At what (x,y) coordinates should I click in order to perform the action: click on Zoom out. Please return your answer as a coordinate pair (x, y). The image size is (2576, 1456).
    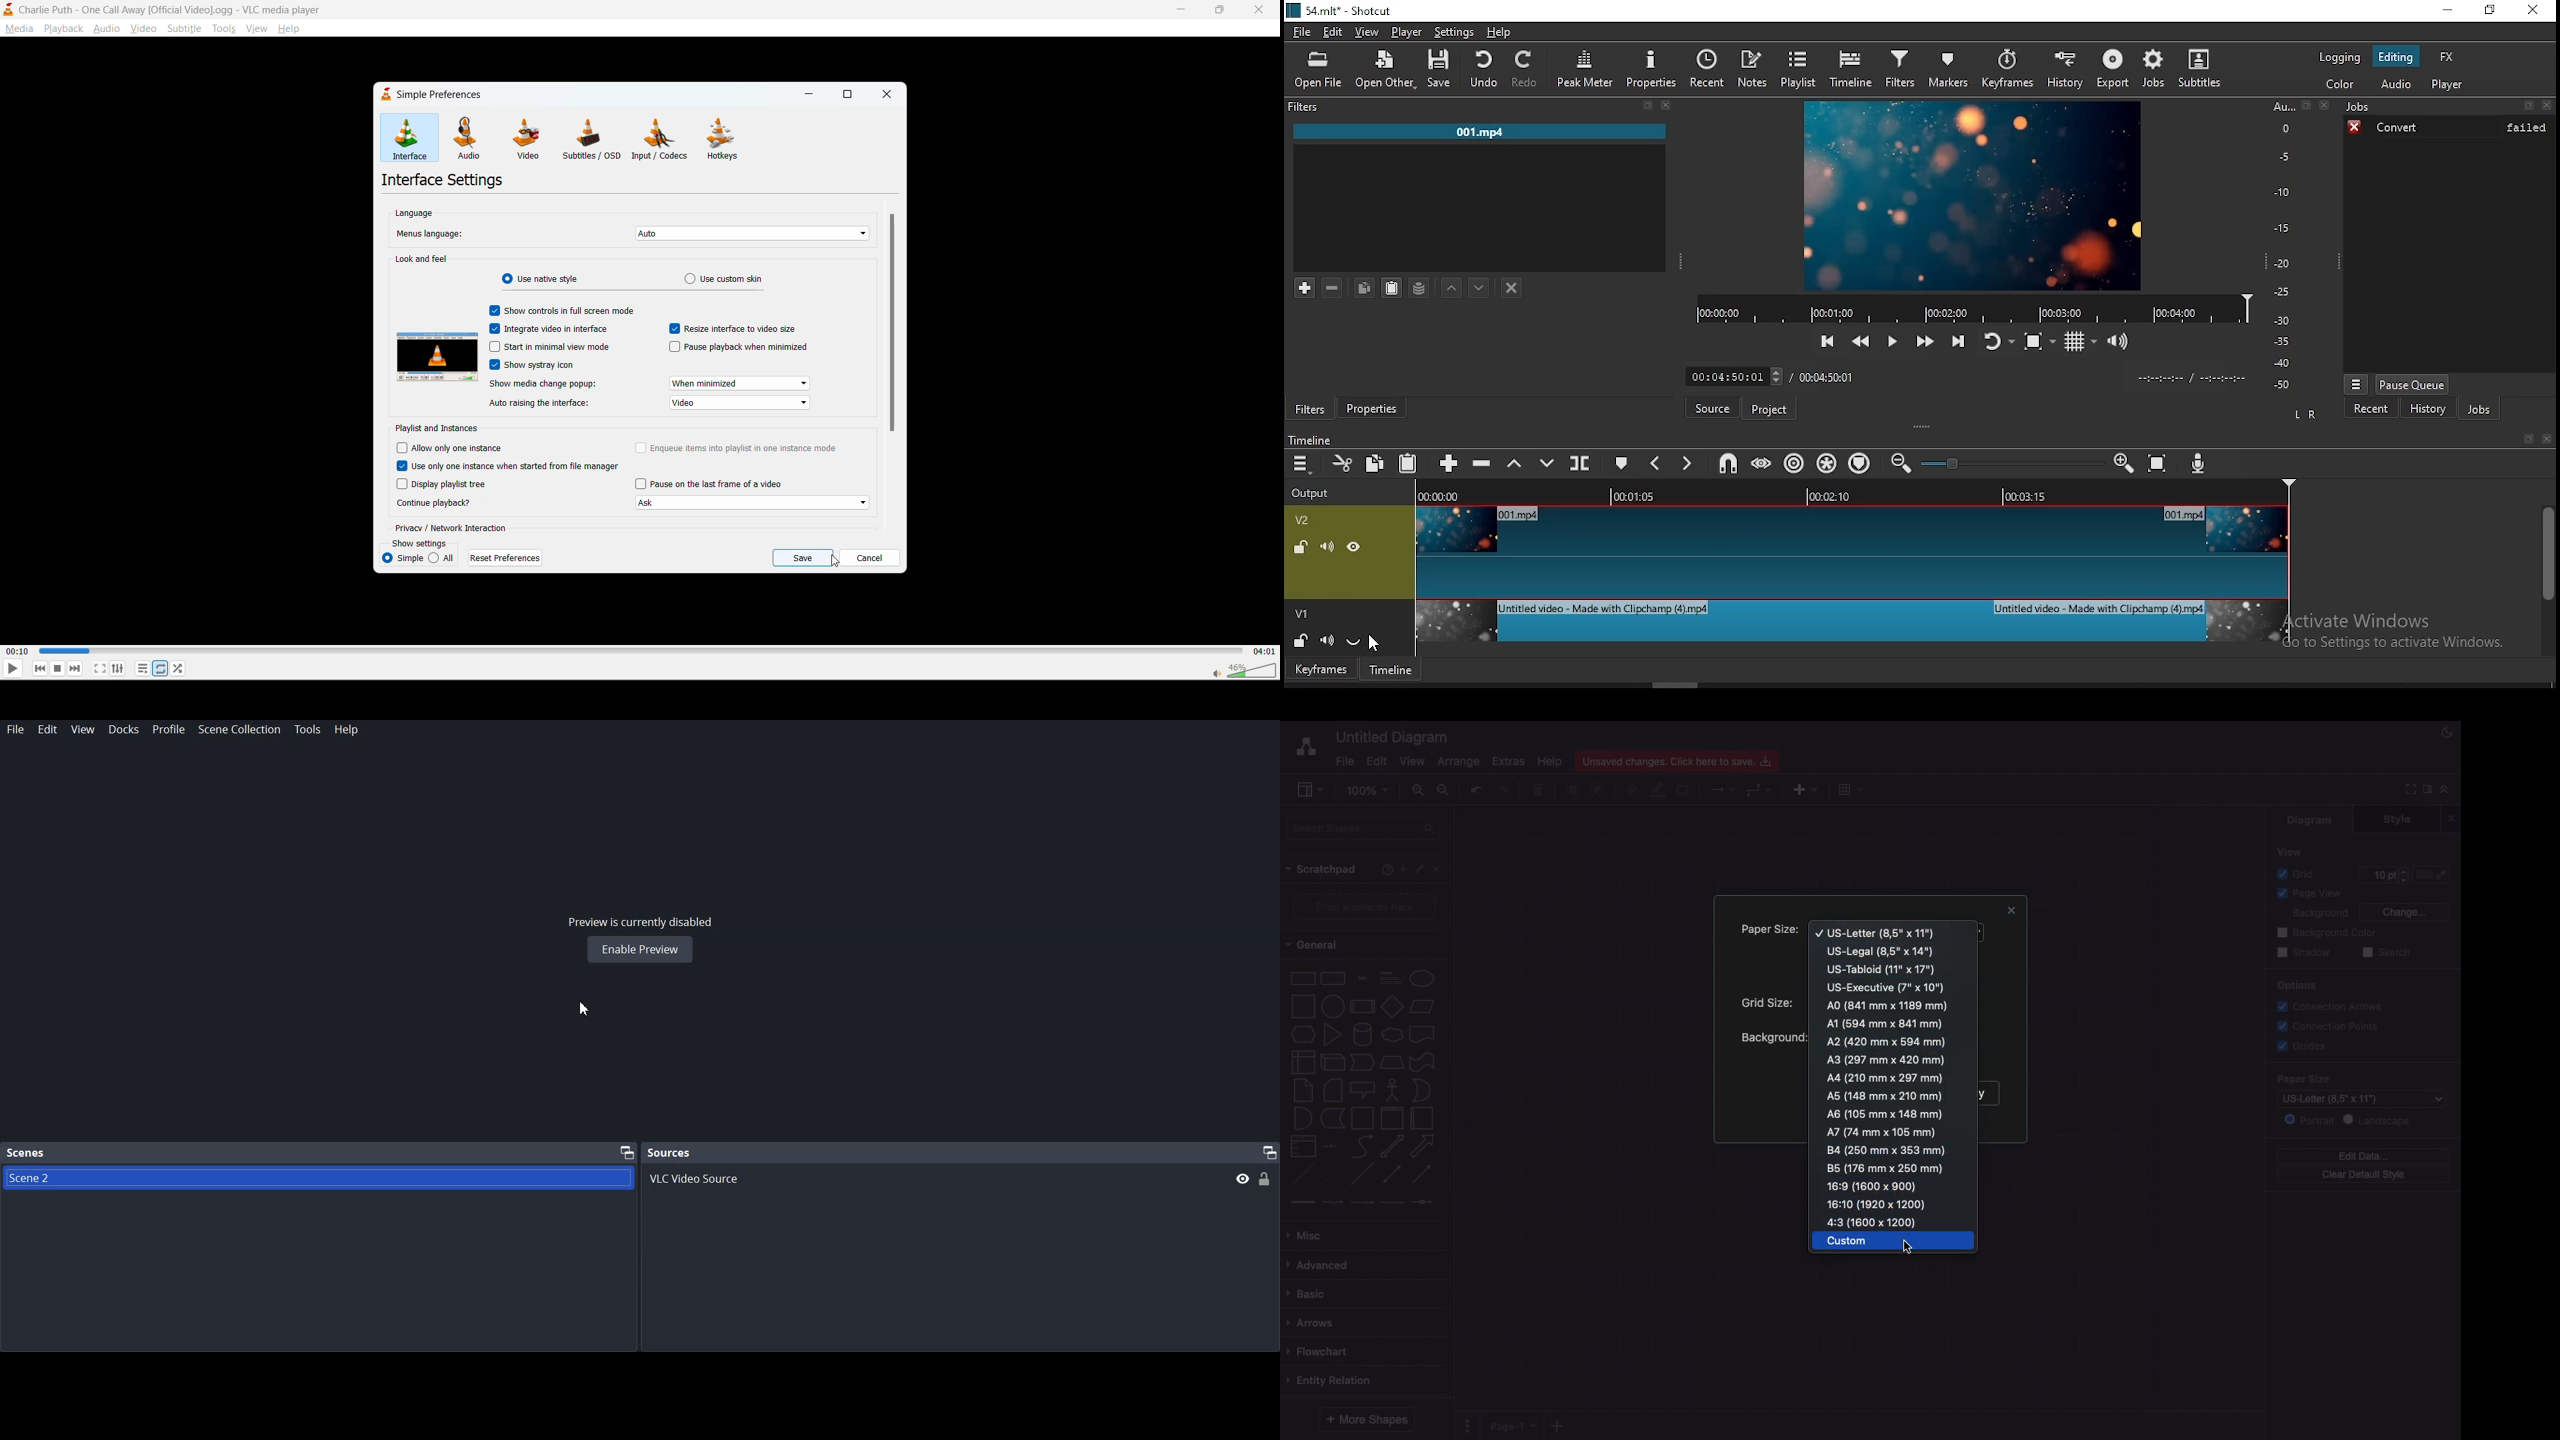
    Looking at the image, I should click on (1445, 792).